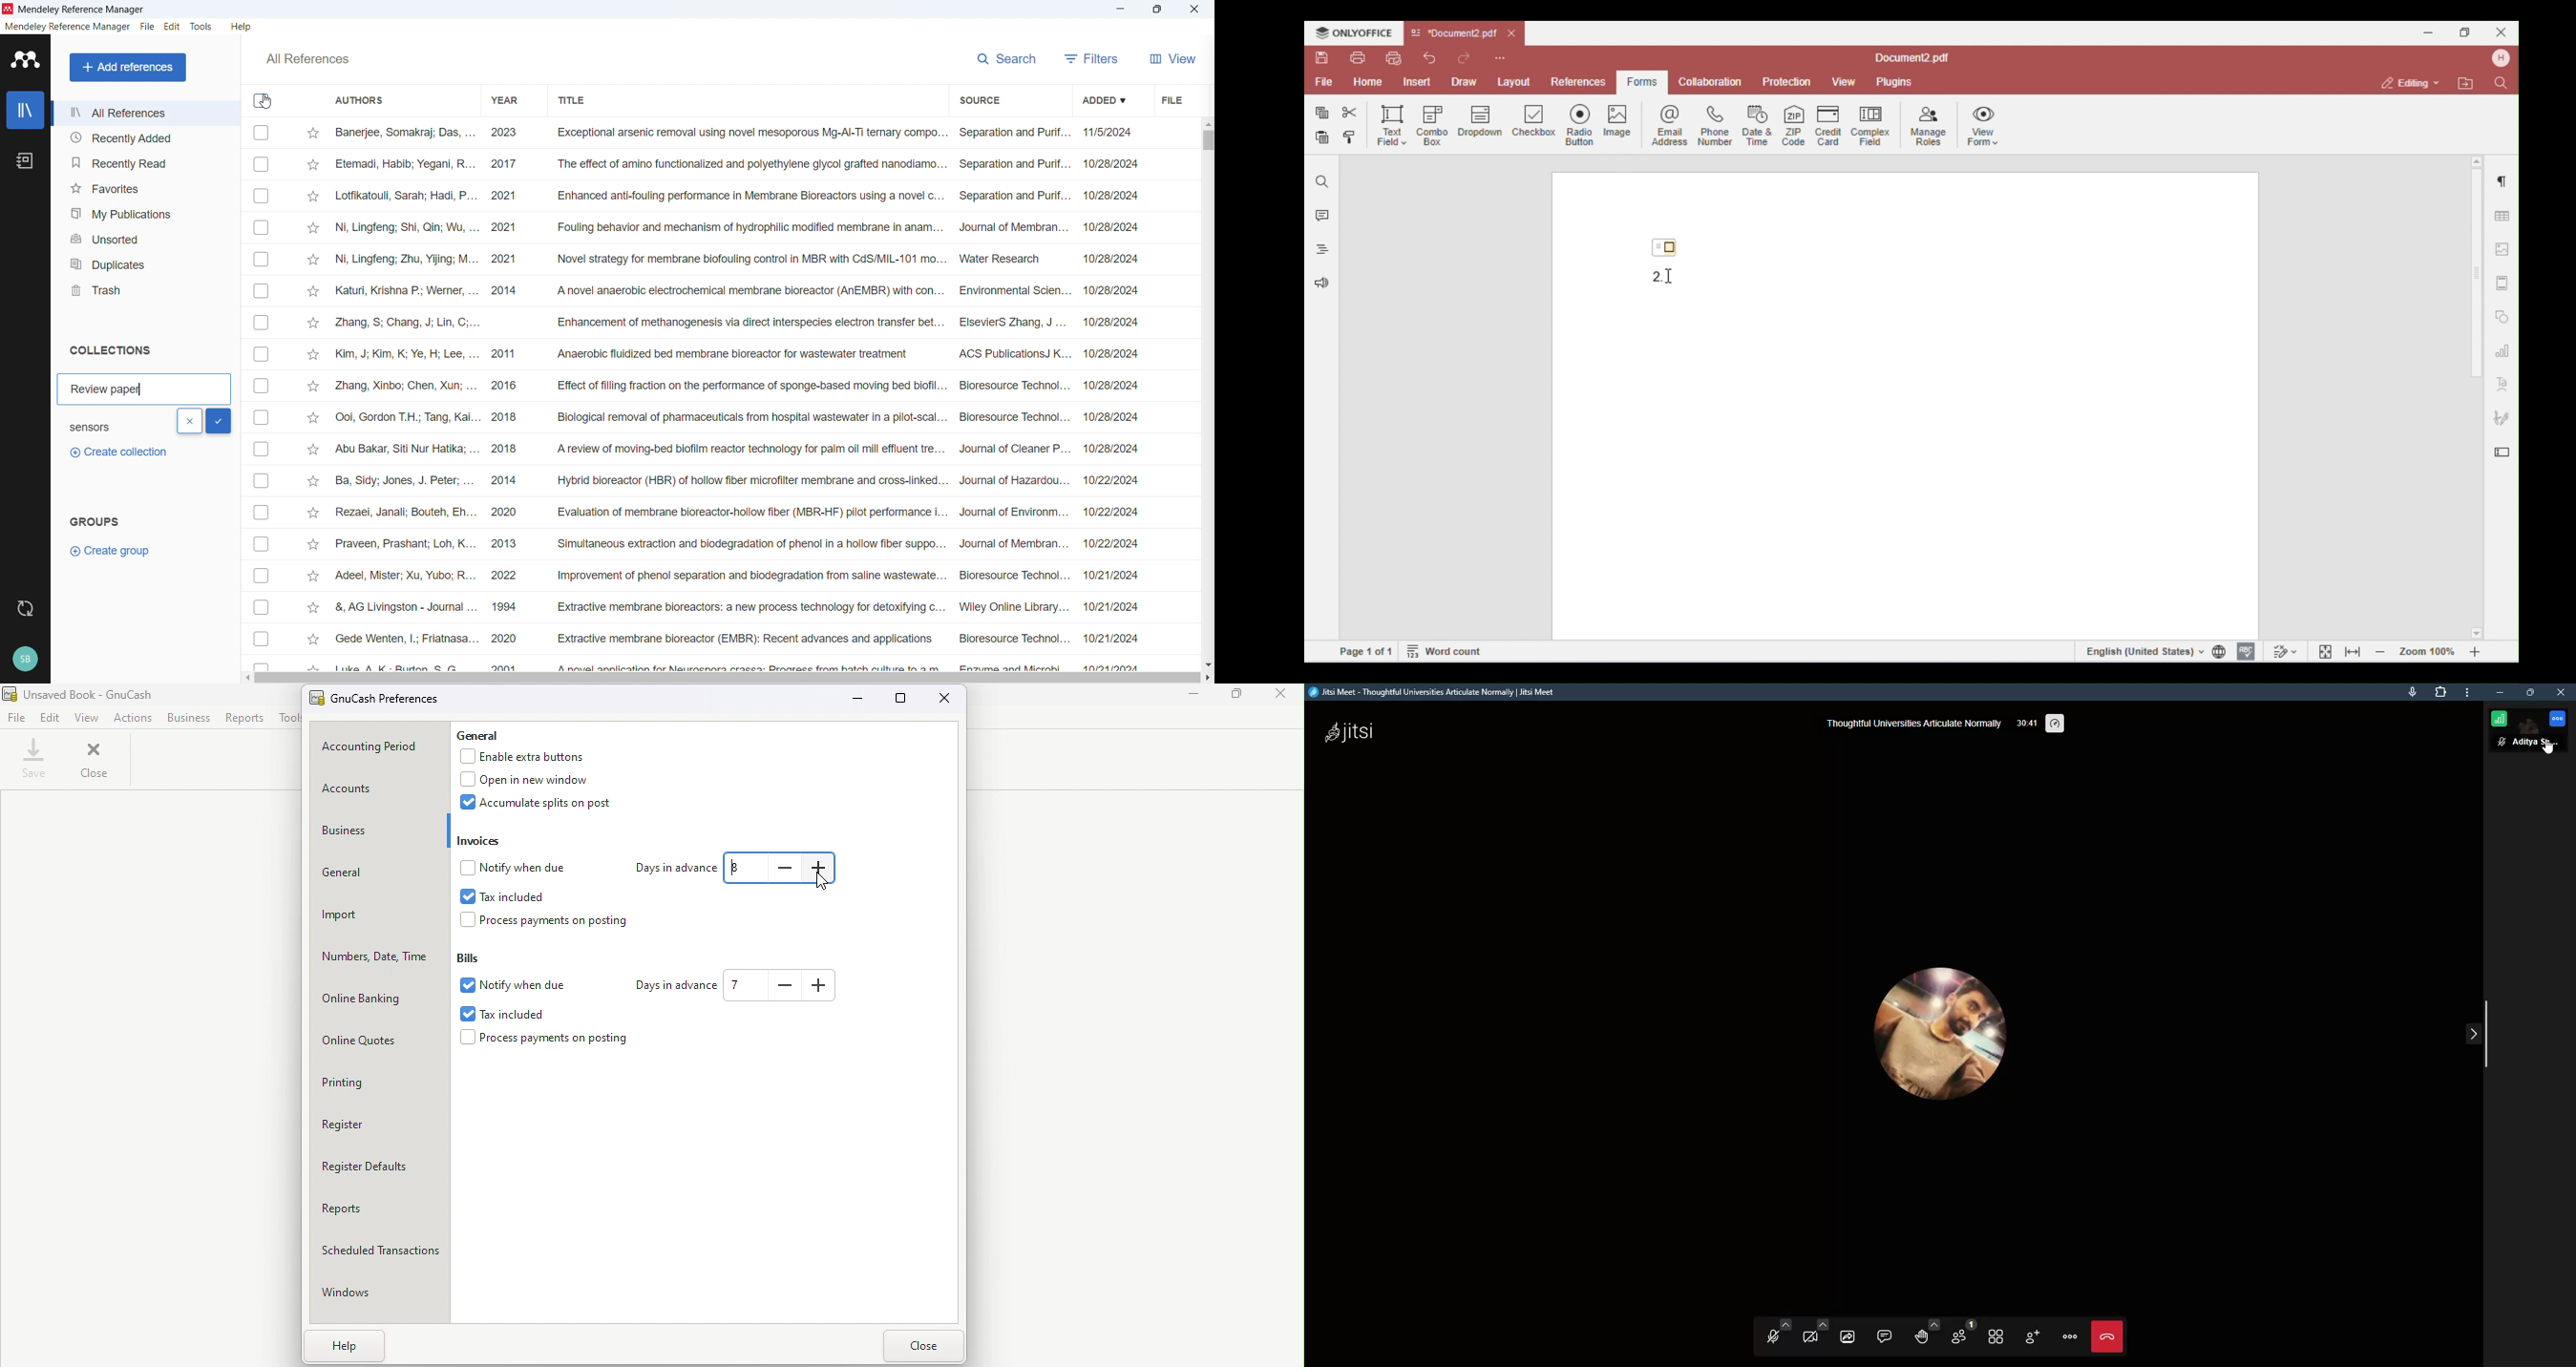 This screenshot has width=2576, height=1372. Describe the element at coordinates (739, 259) in the screenshot. I see `Ni, Lingfeng; Zhu, Yijing; M... 2021 Novel strategy for membrane biofouling control in MBR with CdS/MIL-101 mo... Water Research 10/28/2024` at that location.